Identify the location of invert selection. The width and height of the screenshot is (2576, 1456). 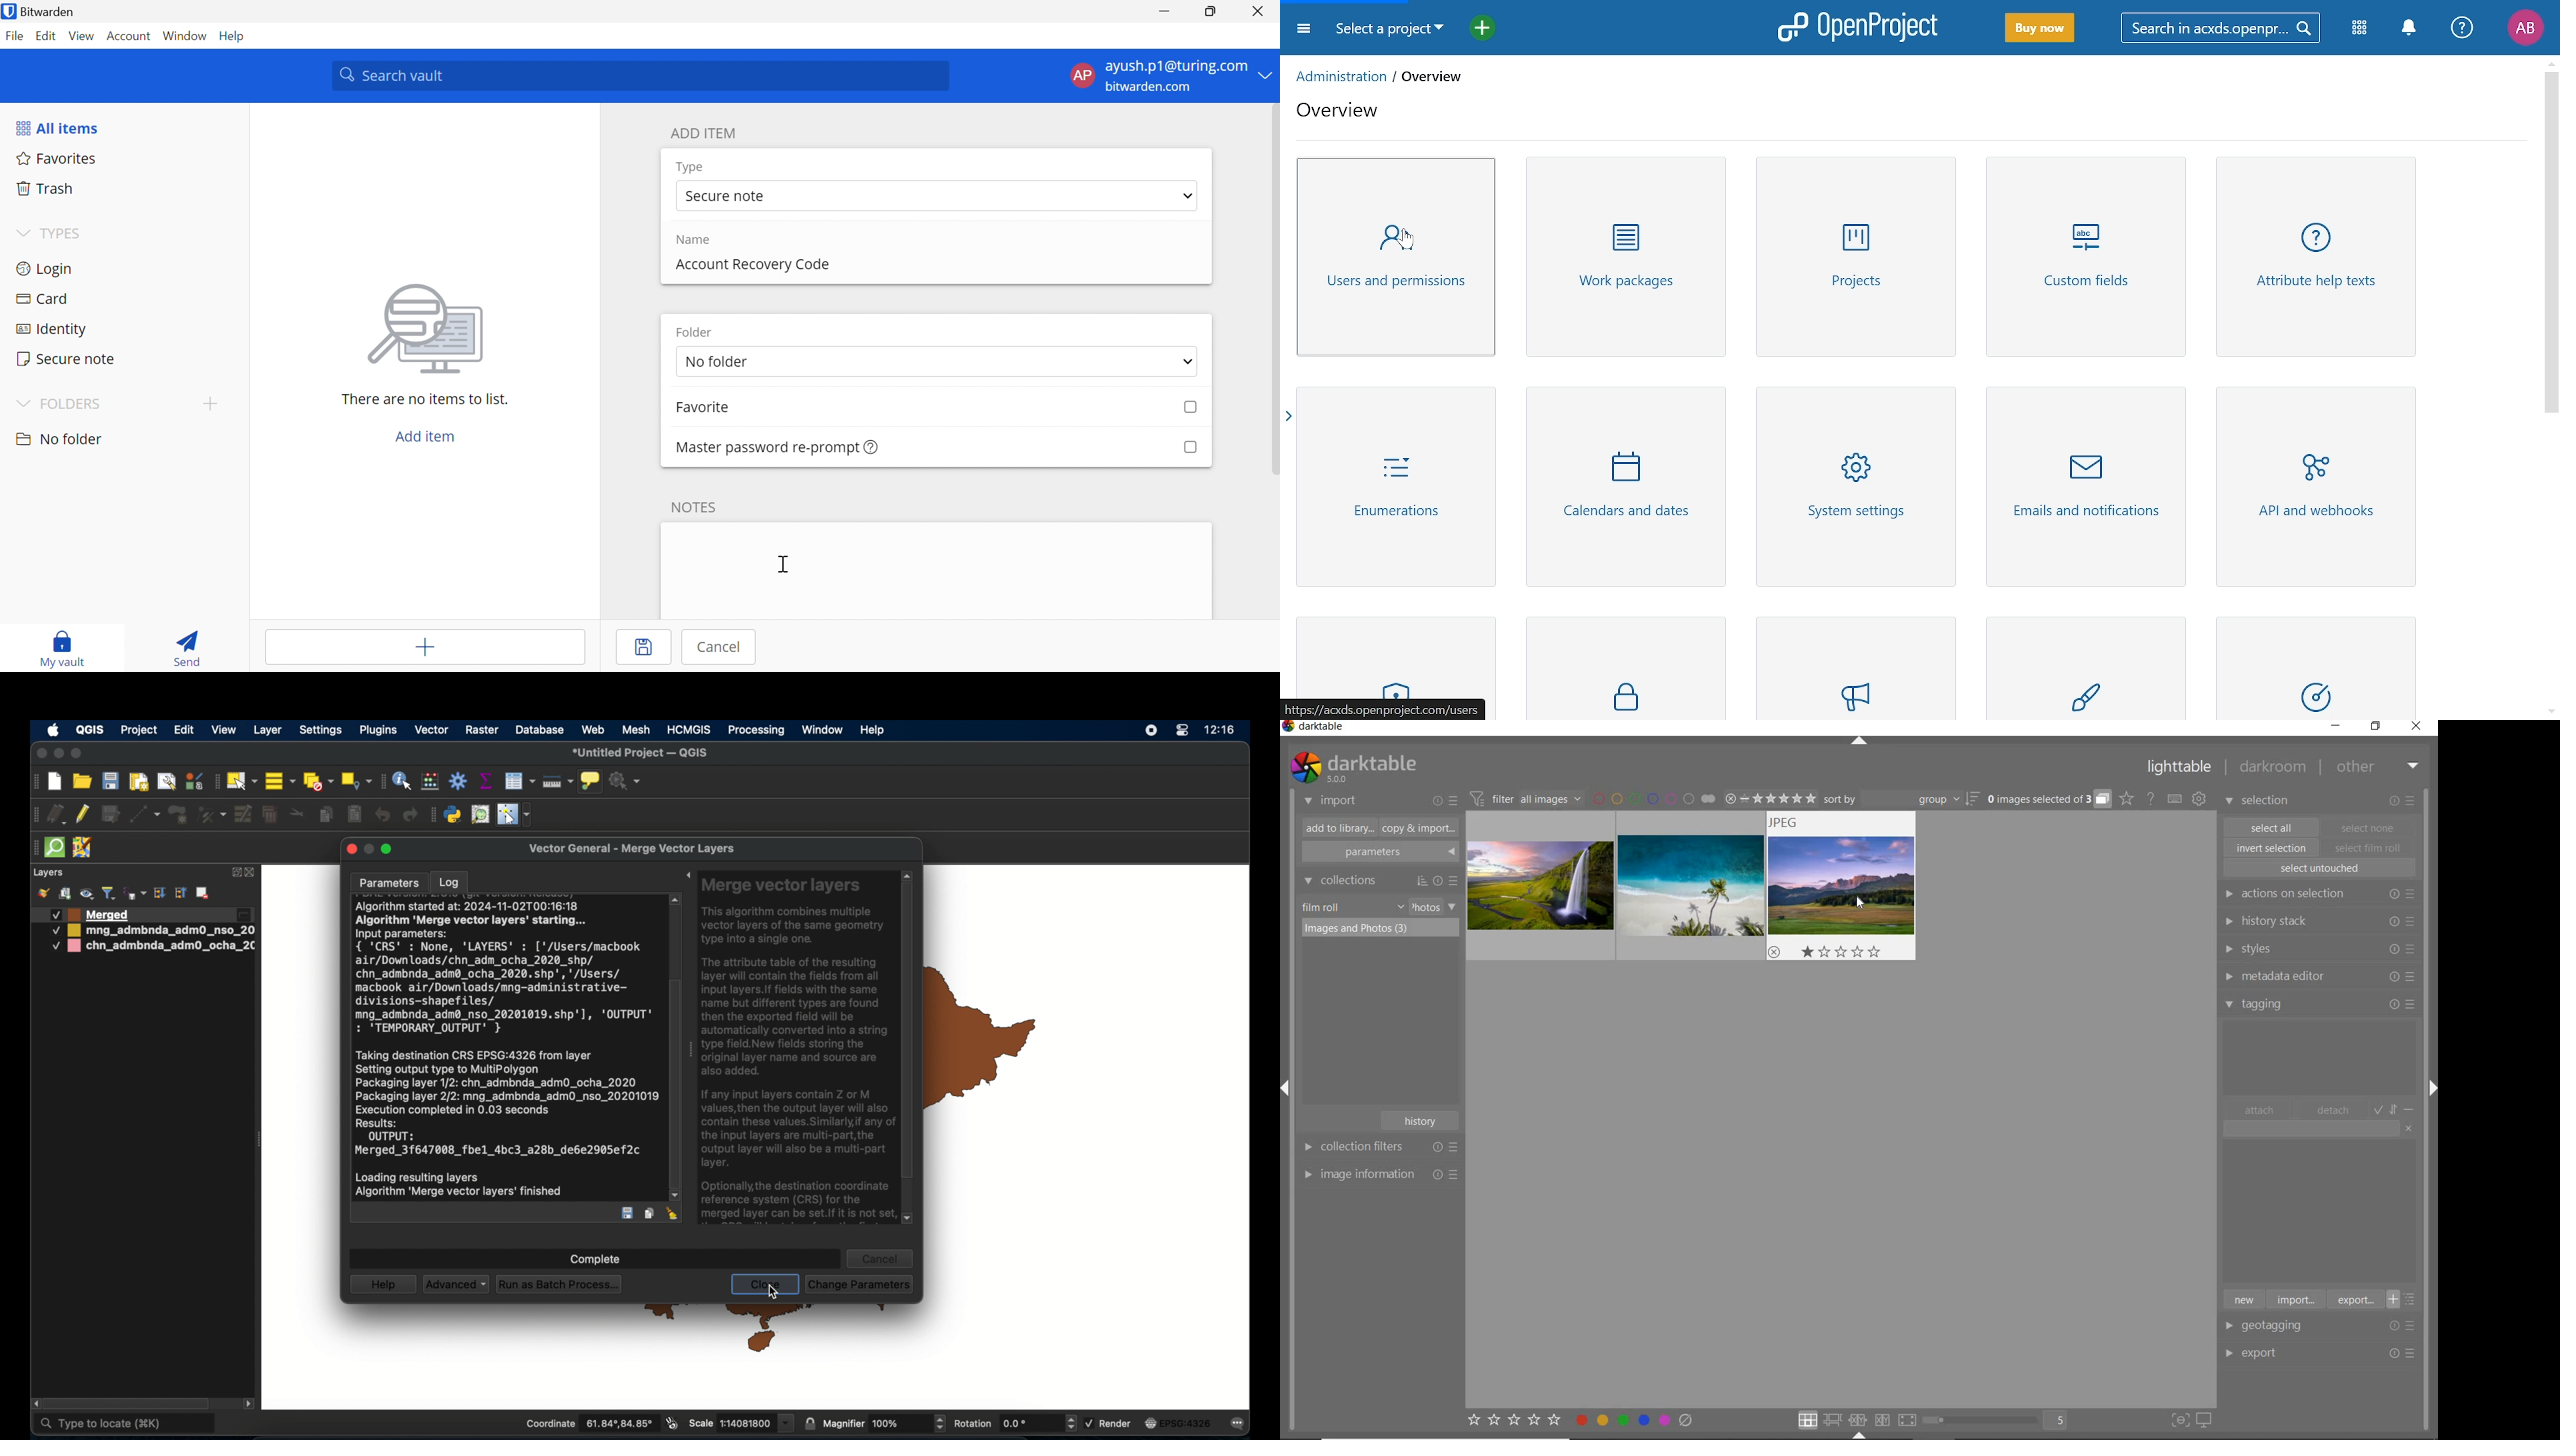
(2273, 848).